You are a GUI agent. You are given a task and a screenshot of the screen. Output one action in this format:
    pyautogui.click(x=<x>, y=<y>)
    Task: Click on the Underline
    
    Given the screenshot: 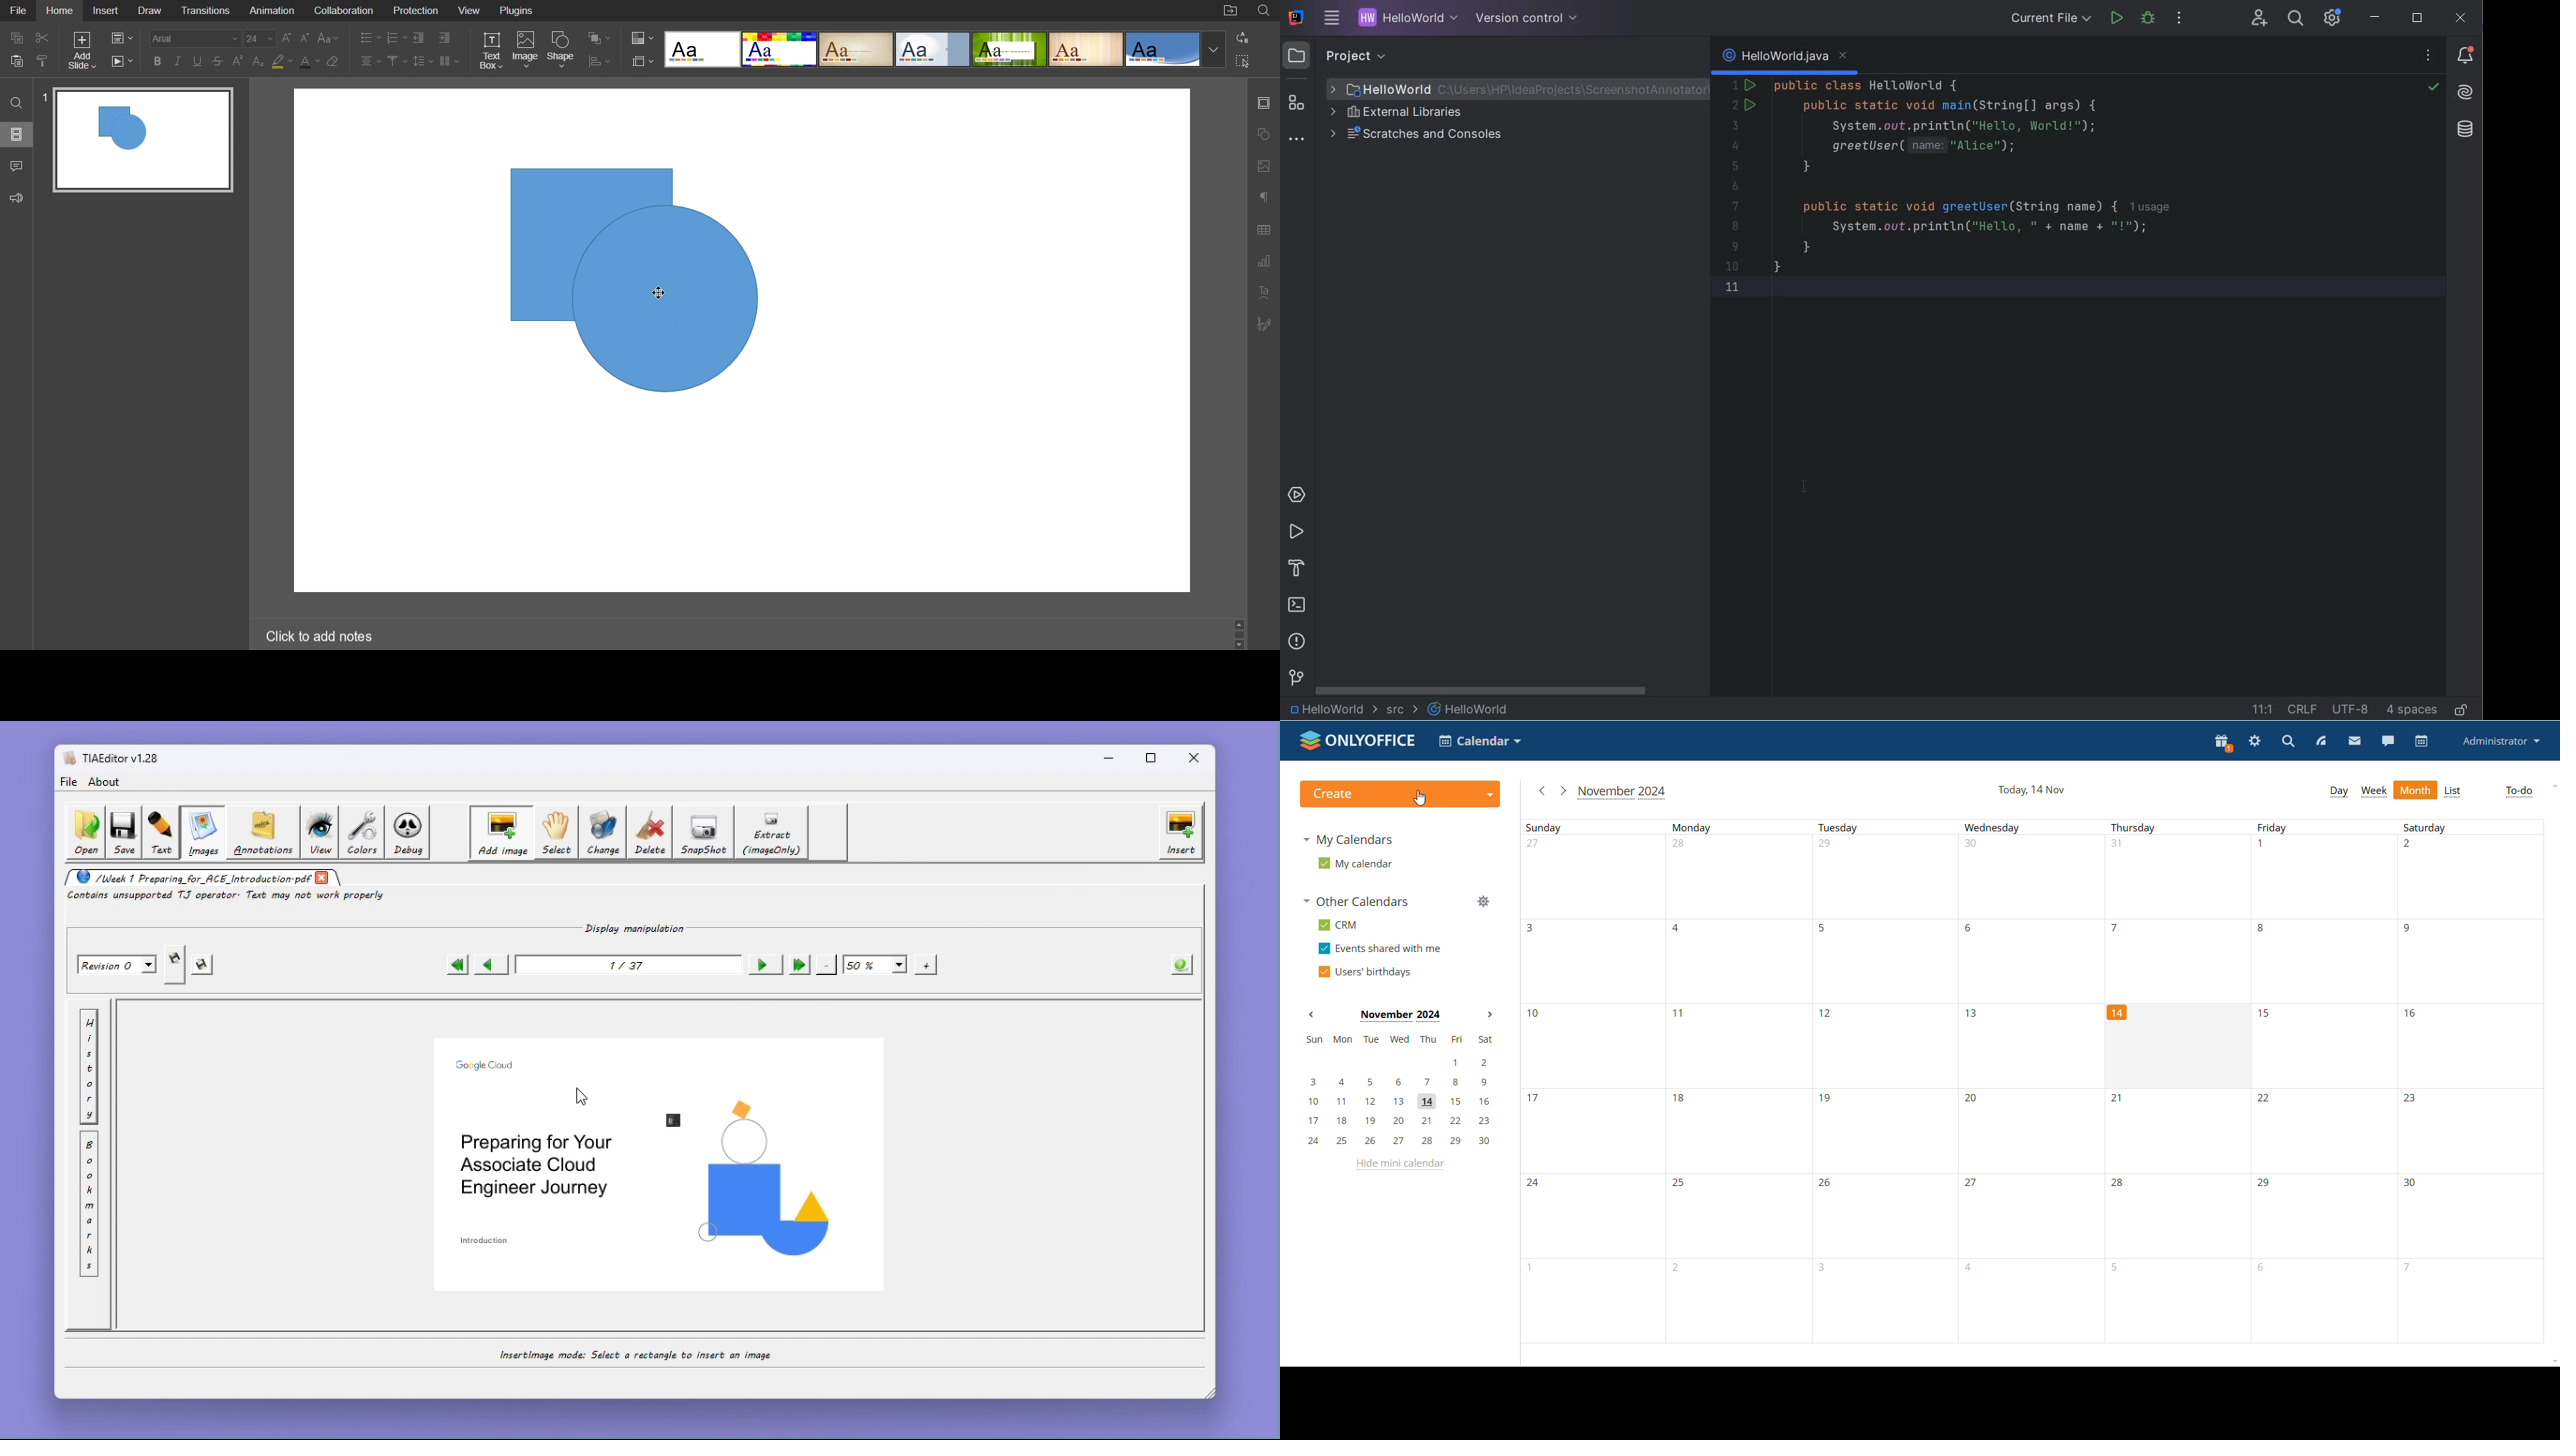 What is the action you would take?
    pyautogui.click(x=198, y=61)
    